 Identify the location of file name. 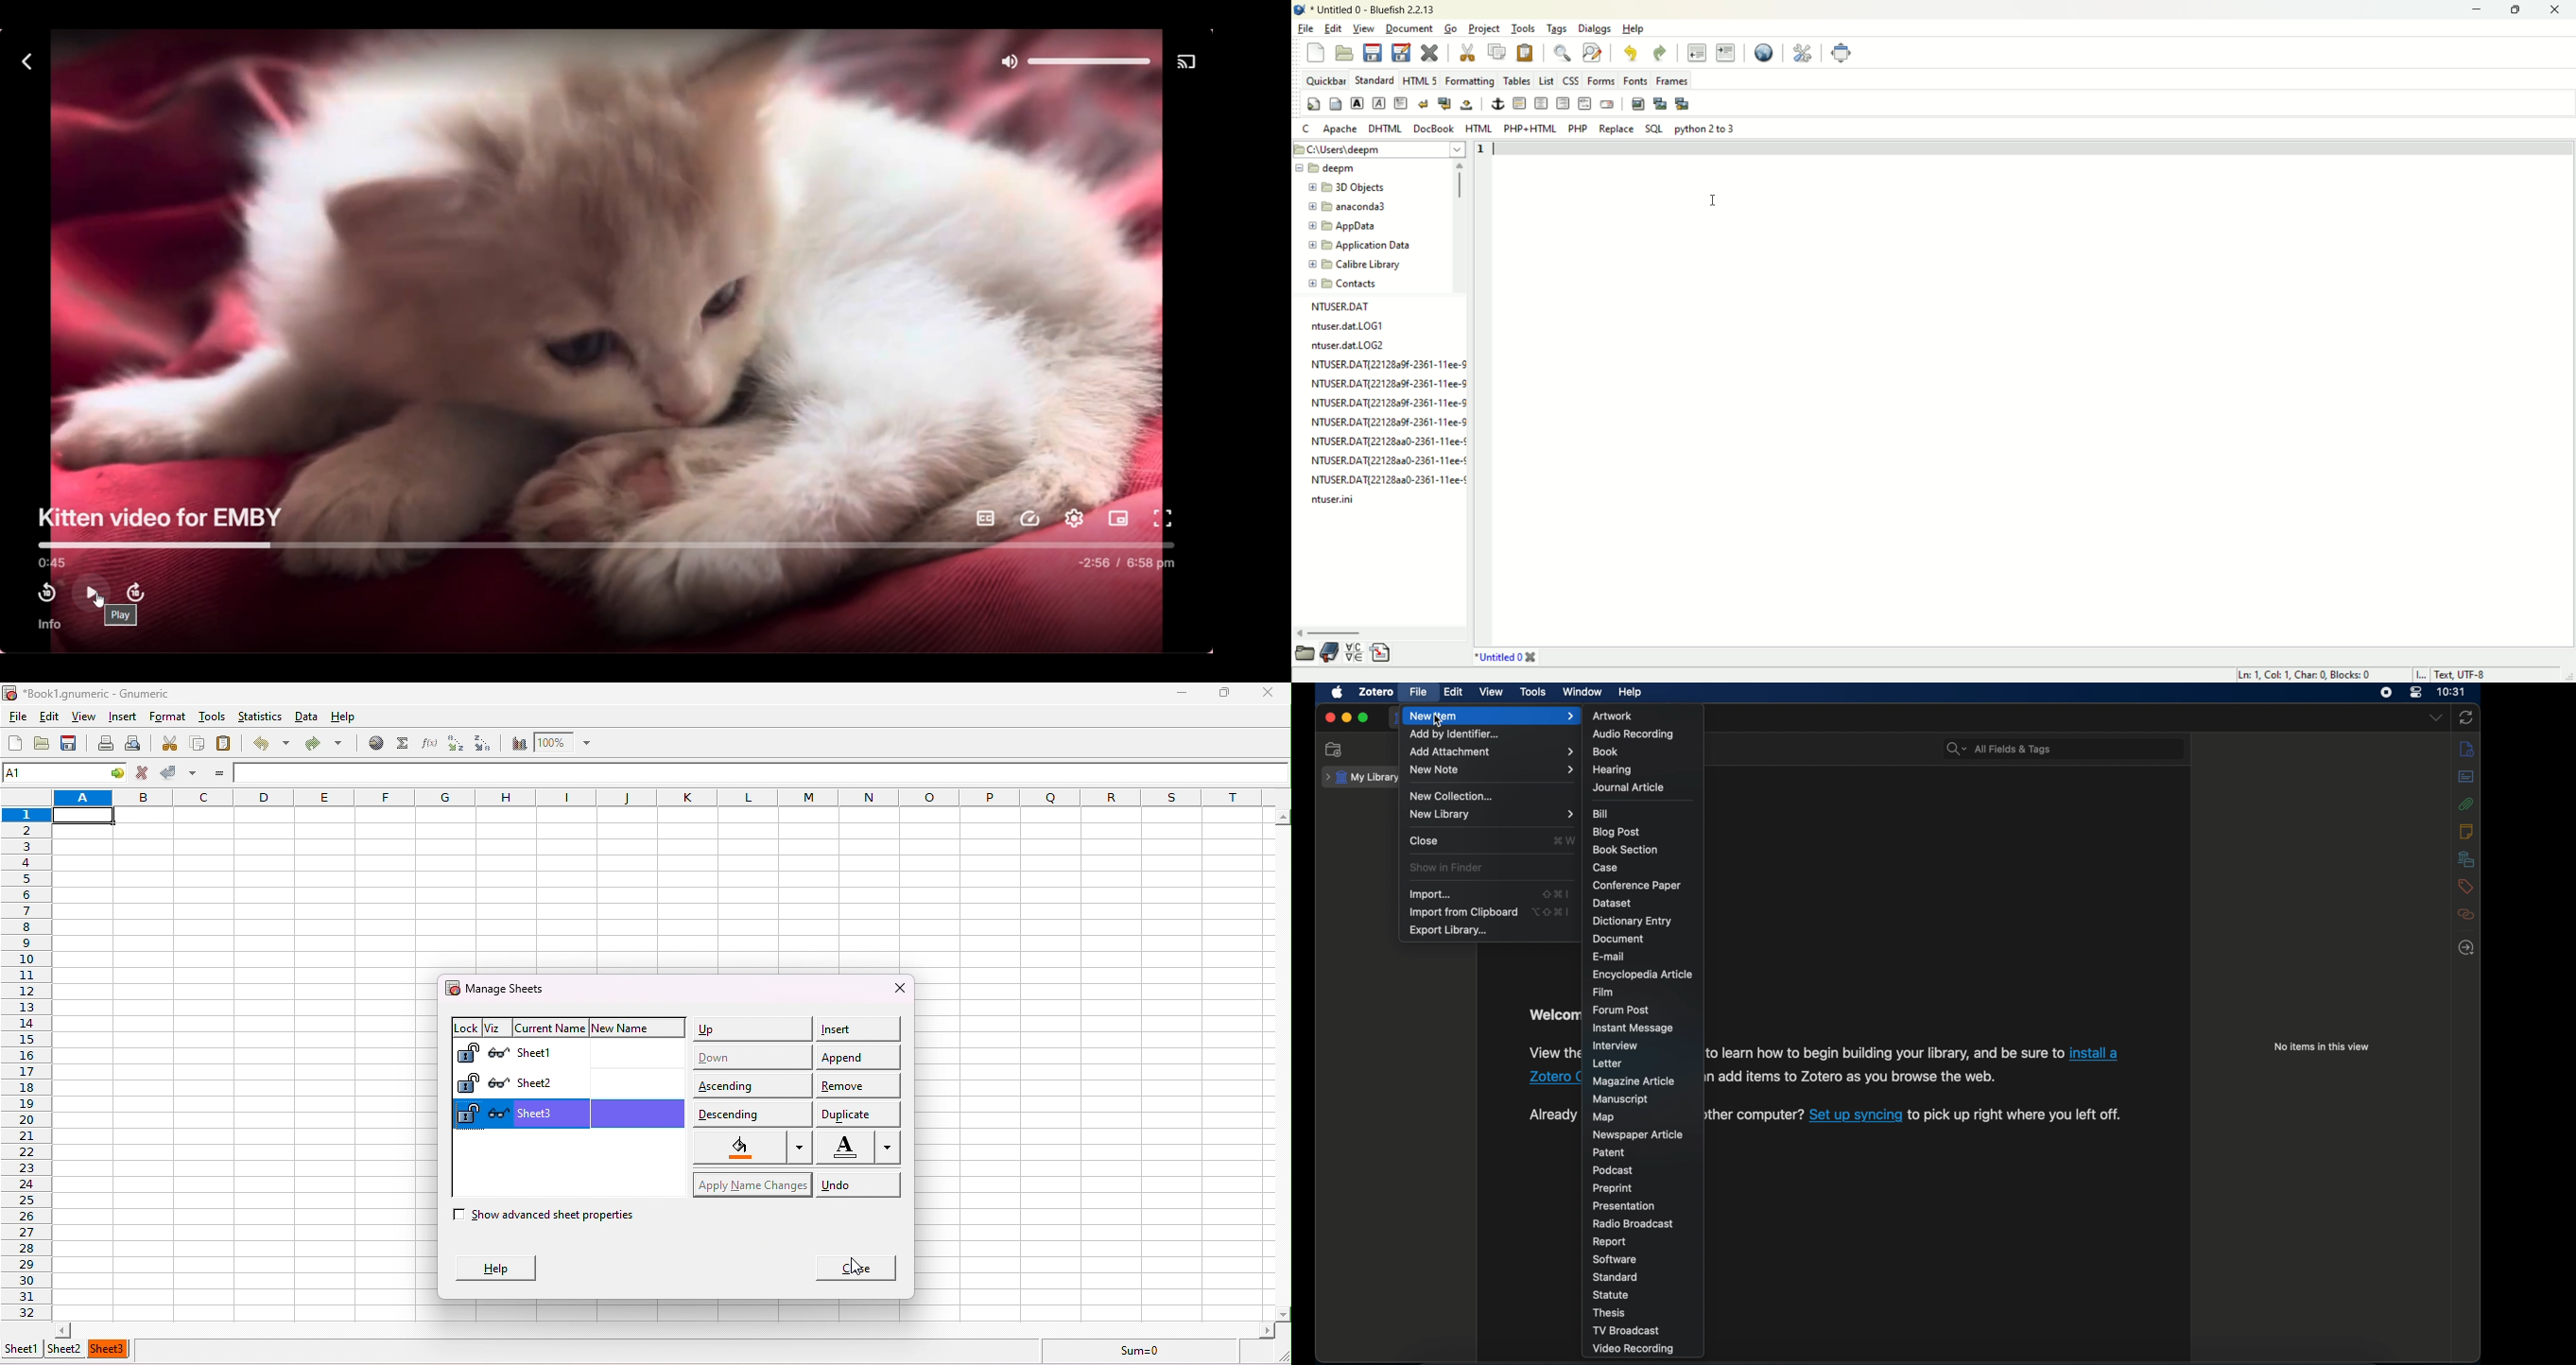
(1341, 306).